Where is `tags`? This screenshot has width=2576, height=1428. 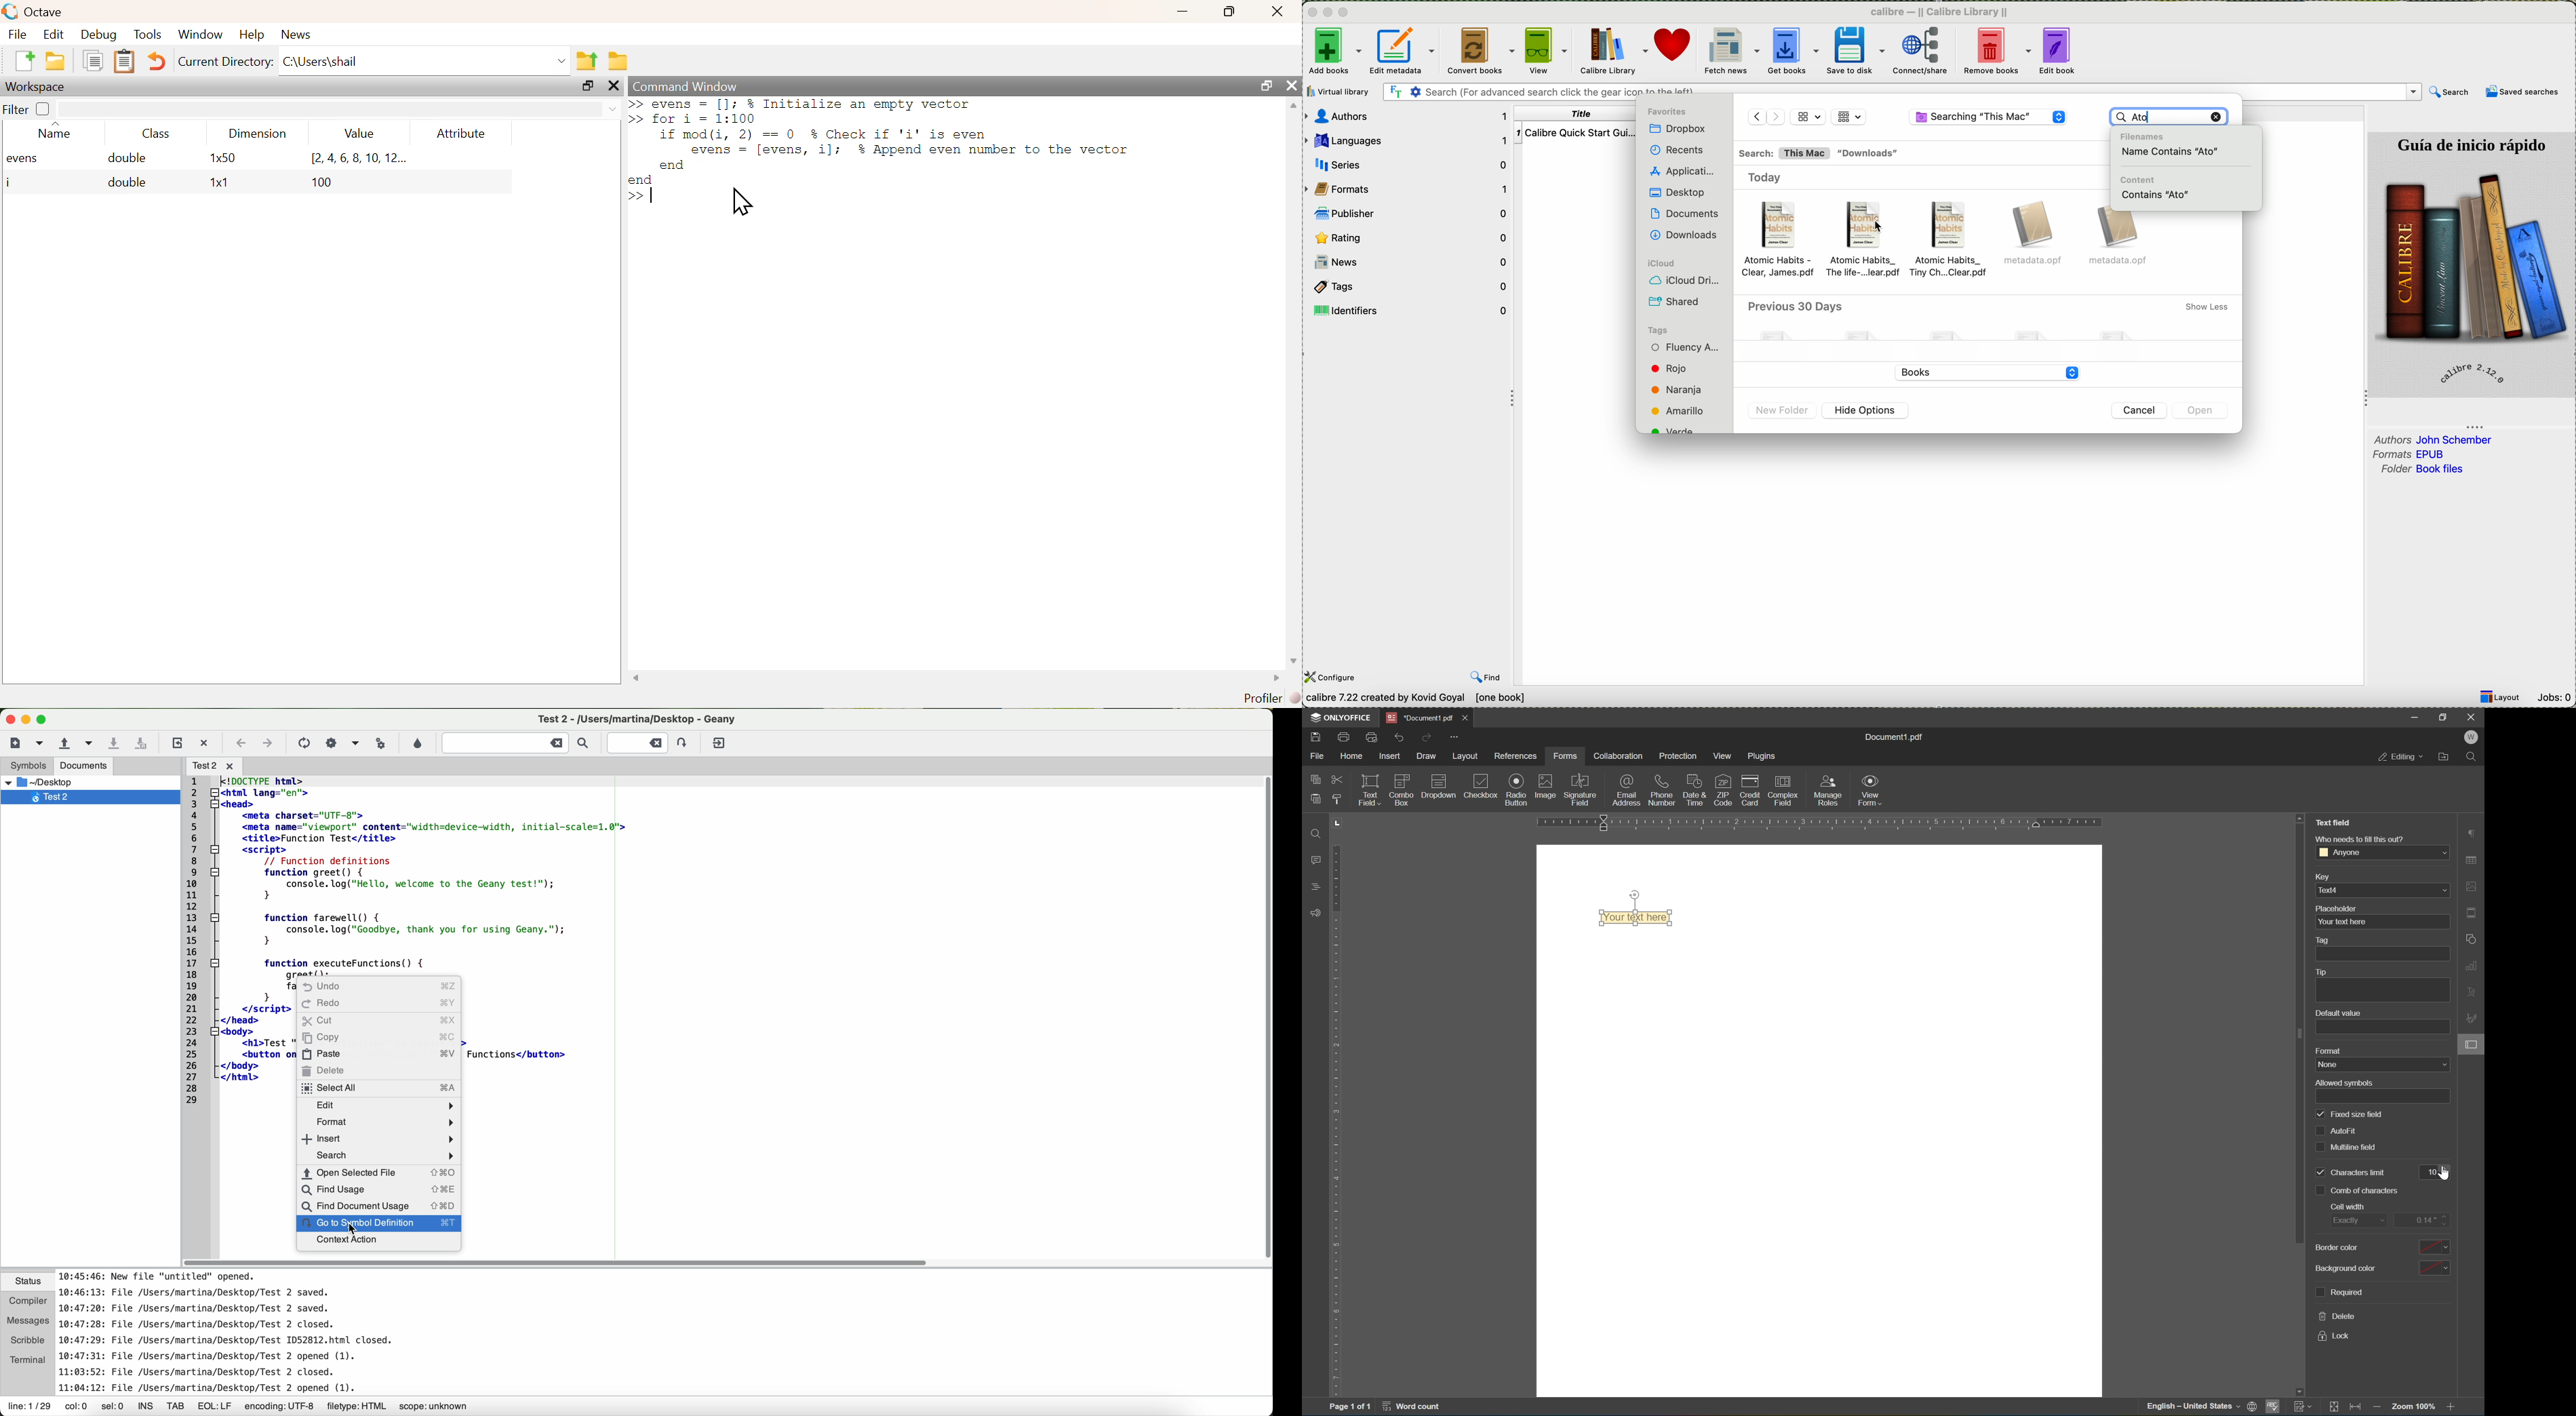 tags is located at coordinates (1658, 329).